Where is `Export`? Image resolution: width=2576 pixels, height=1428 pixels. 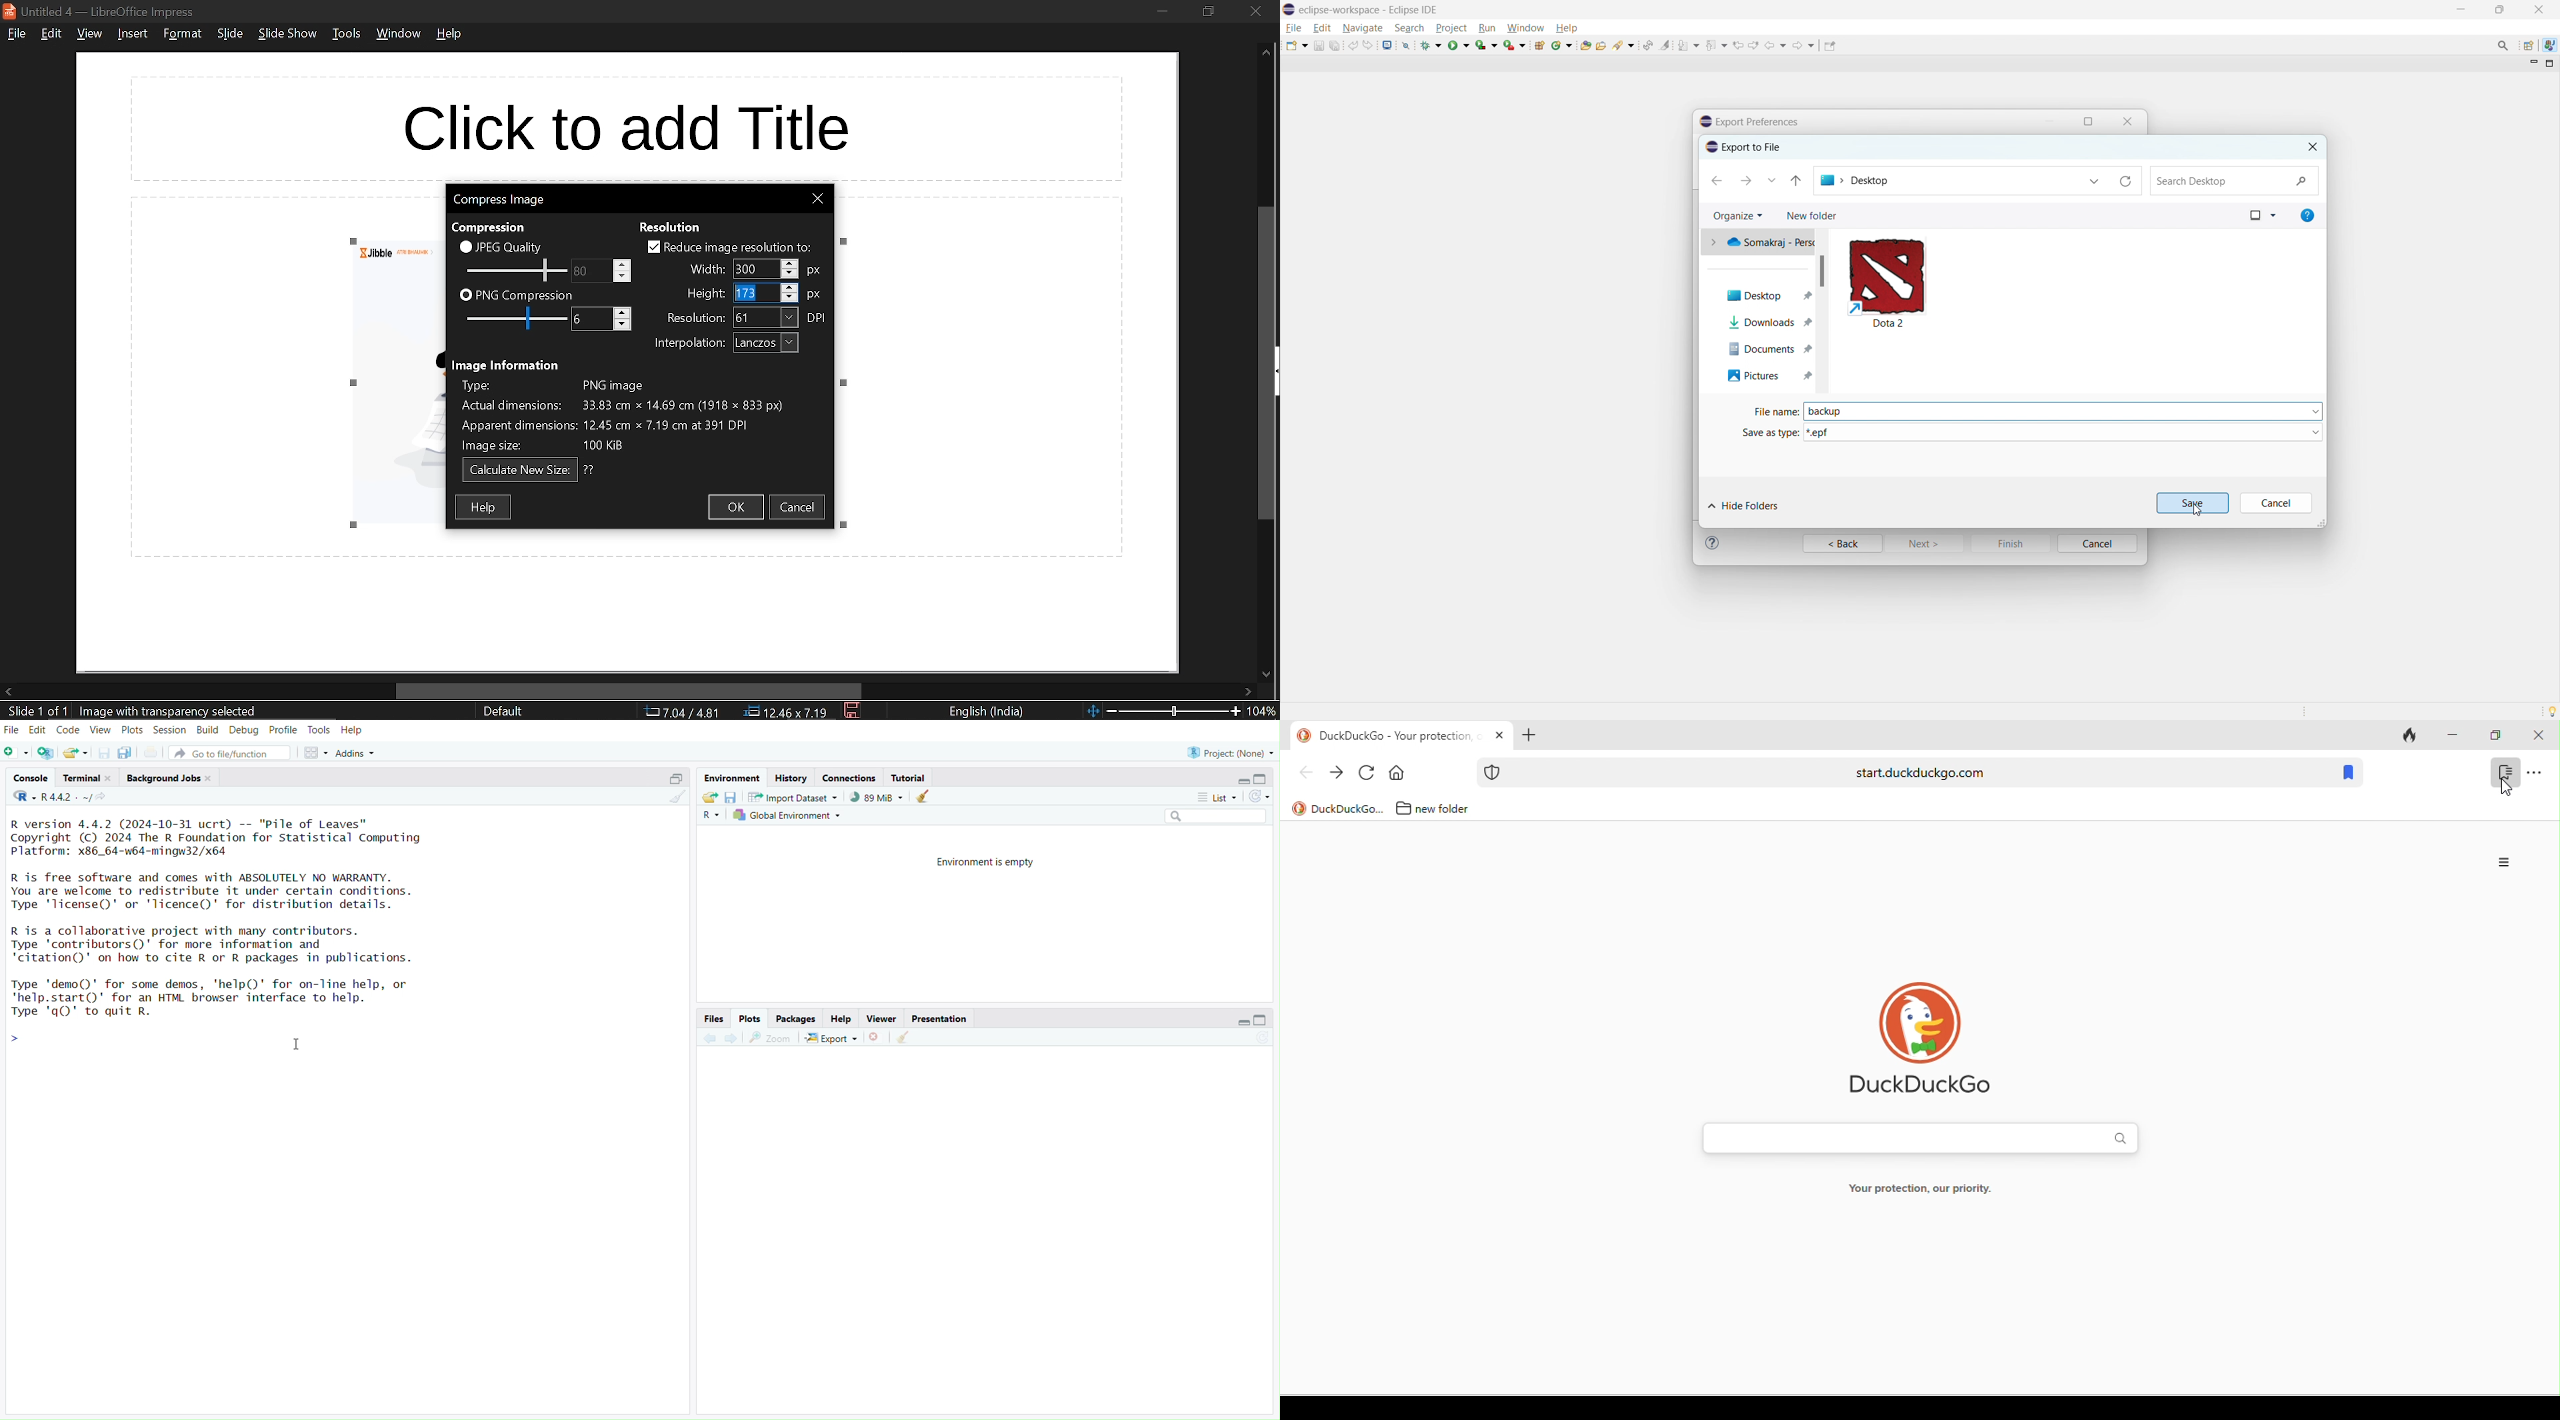 Export is located at coordinates (836, 1038).